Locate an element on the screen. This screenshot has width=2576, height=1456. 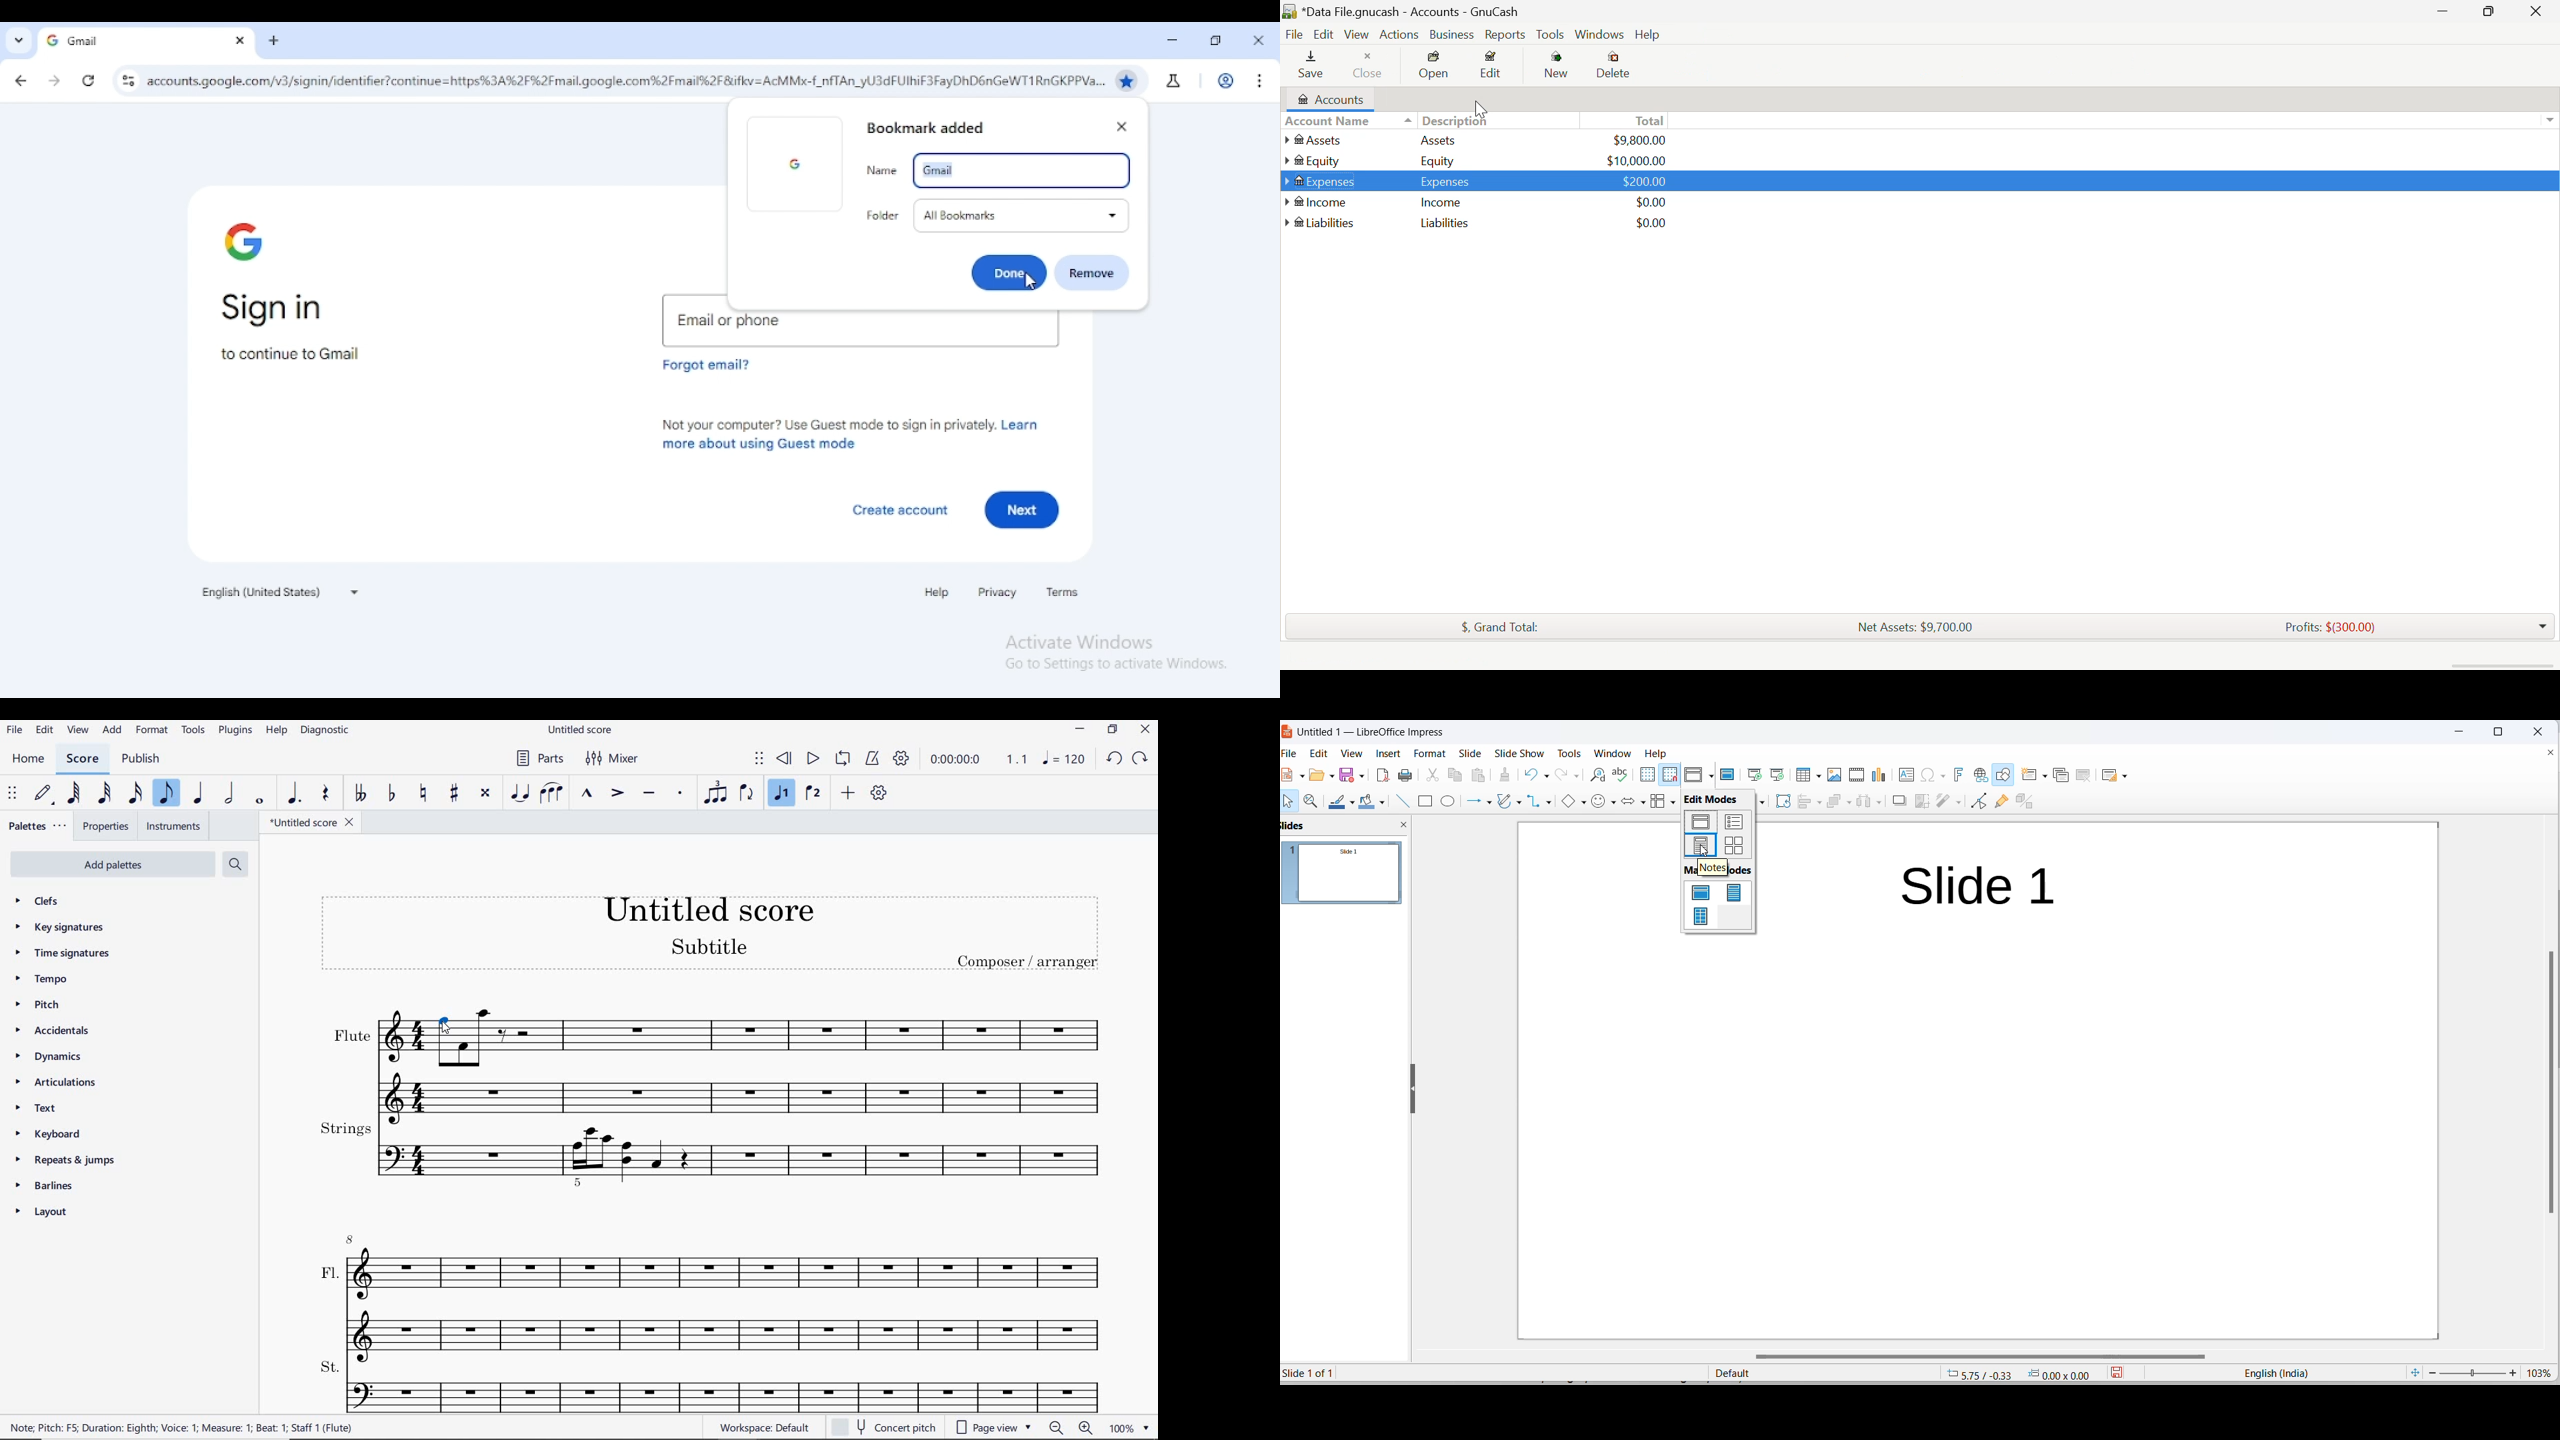
Edit is located at coordinates (1324, 35).